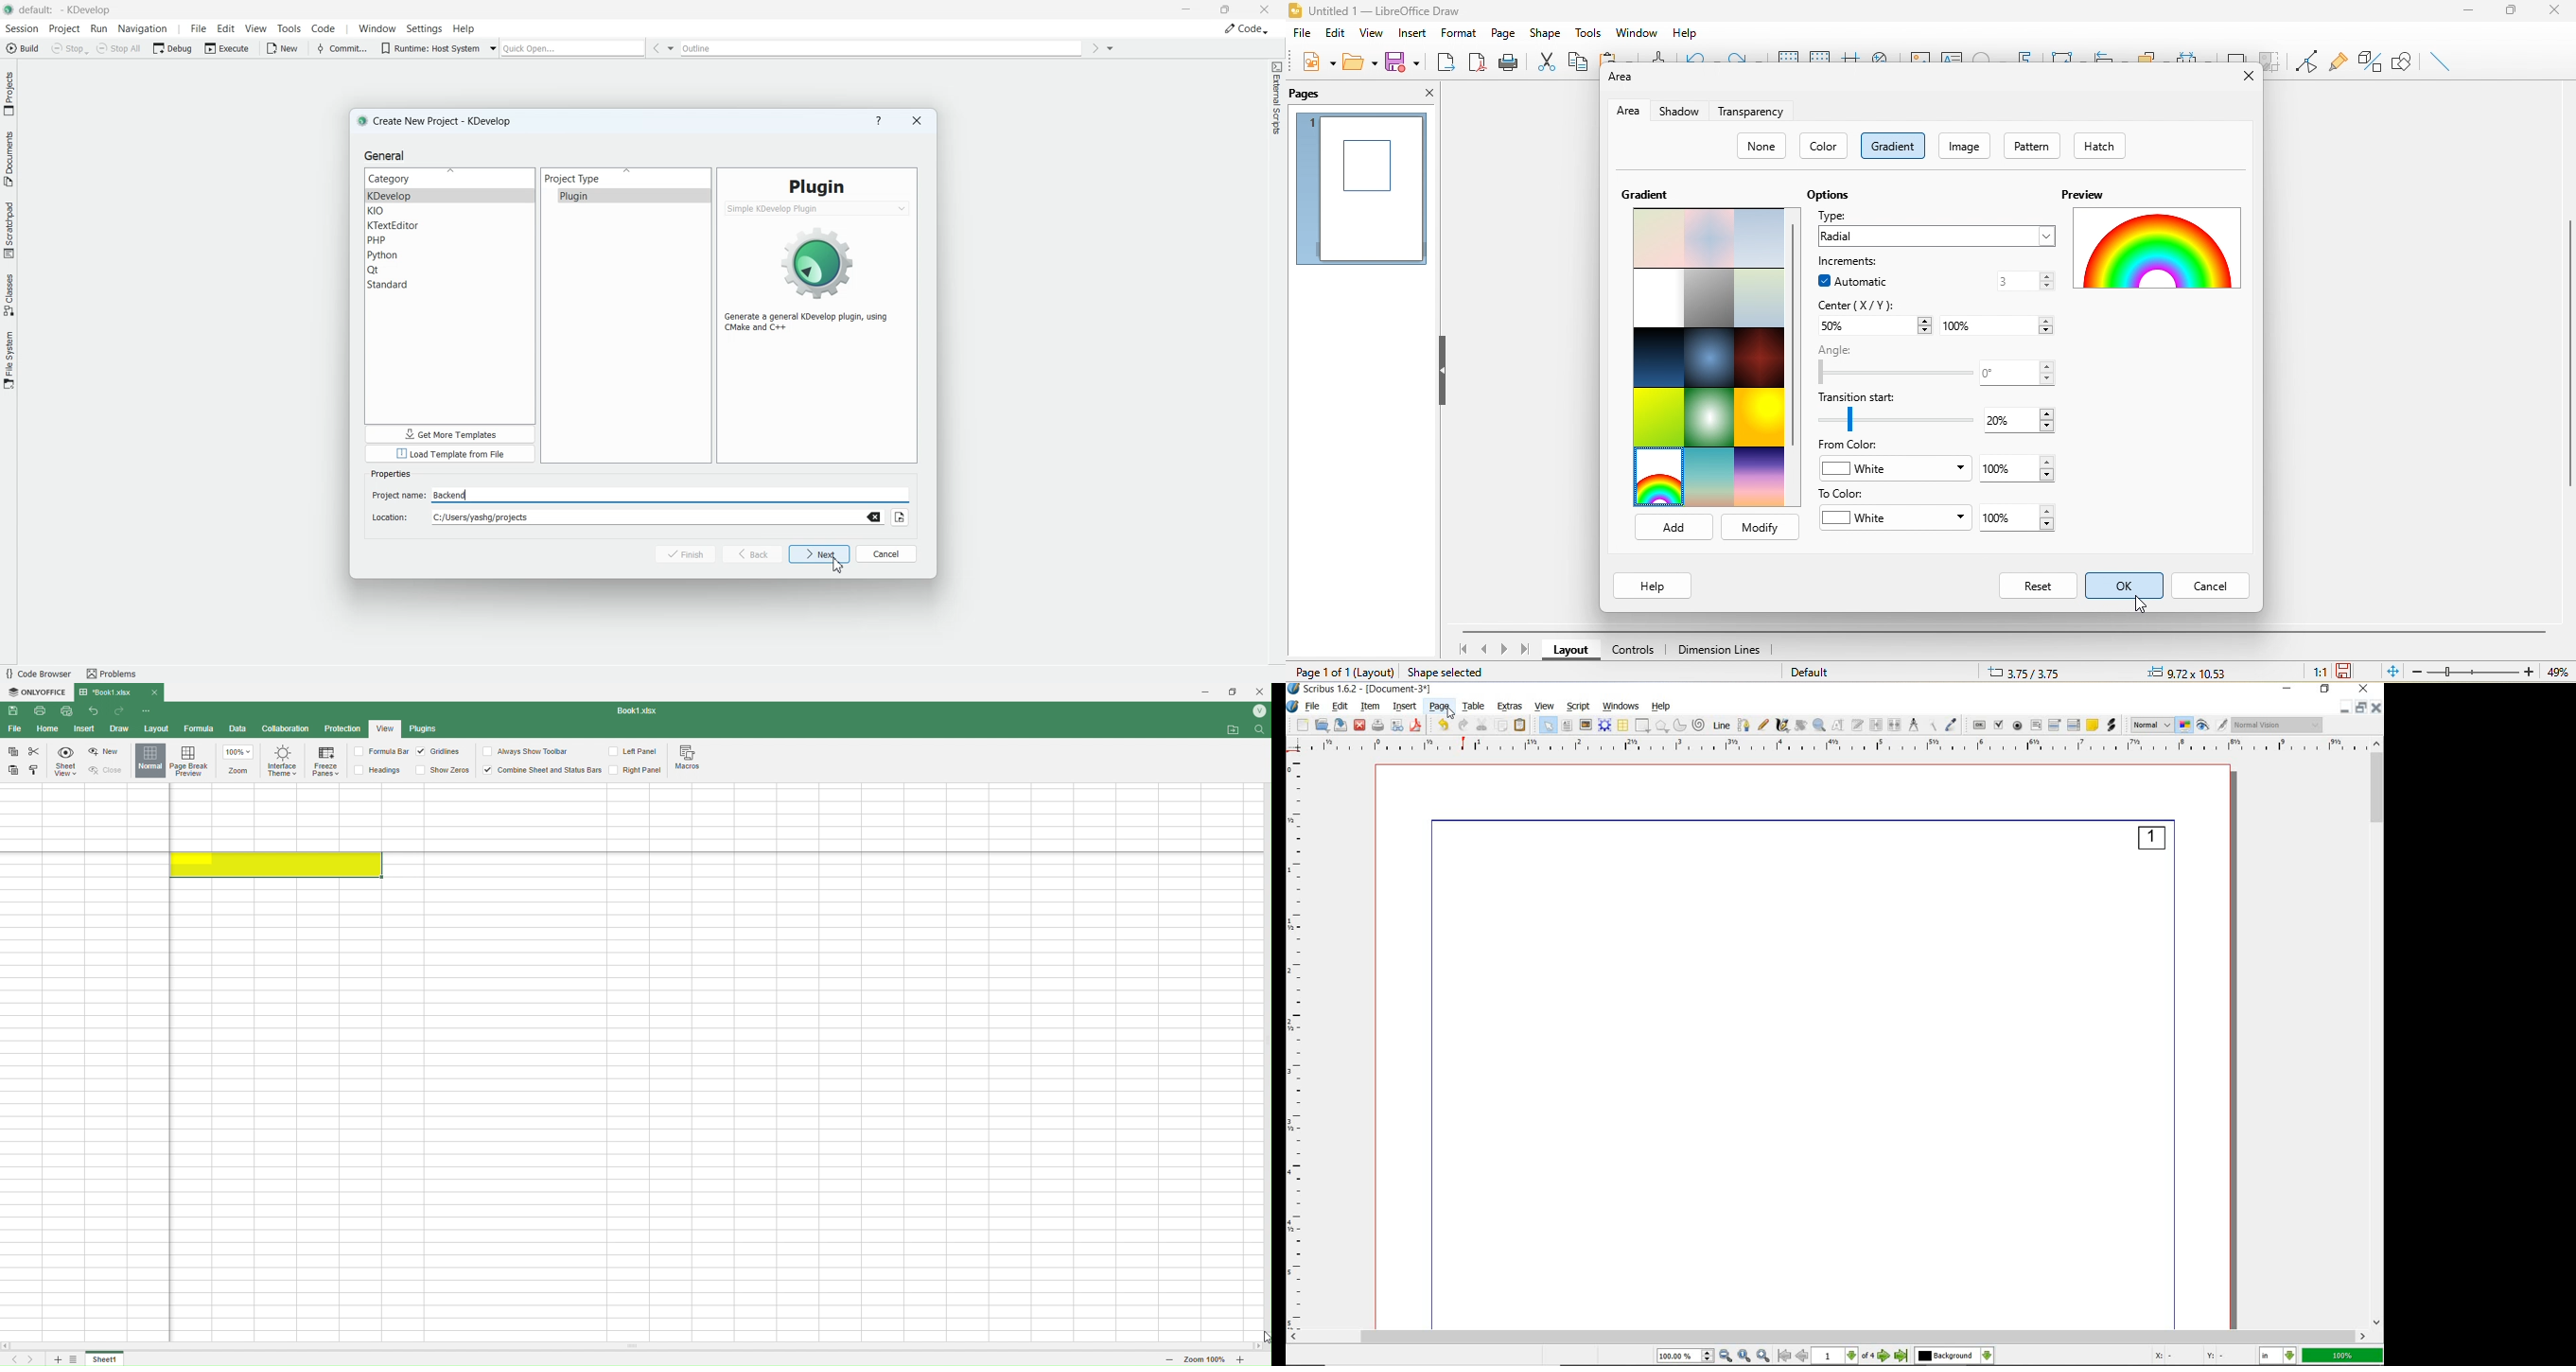 The width and height of the screenshot is (2576, 1372). What do you see at coordinates (2393, 673) in the screenshot?
I see `fit to the current window` at bounding box center [2393, 673].